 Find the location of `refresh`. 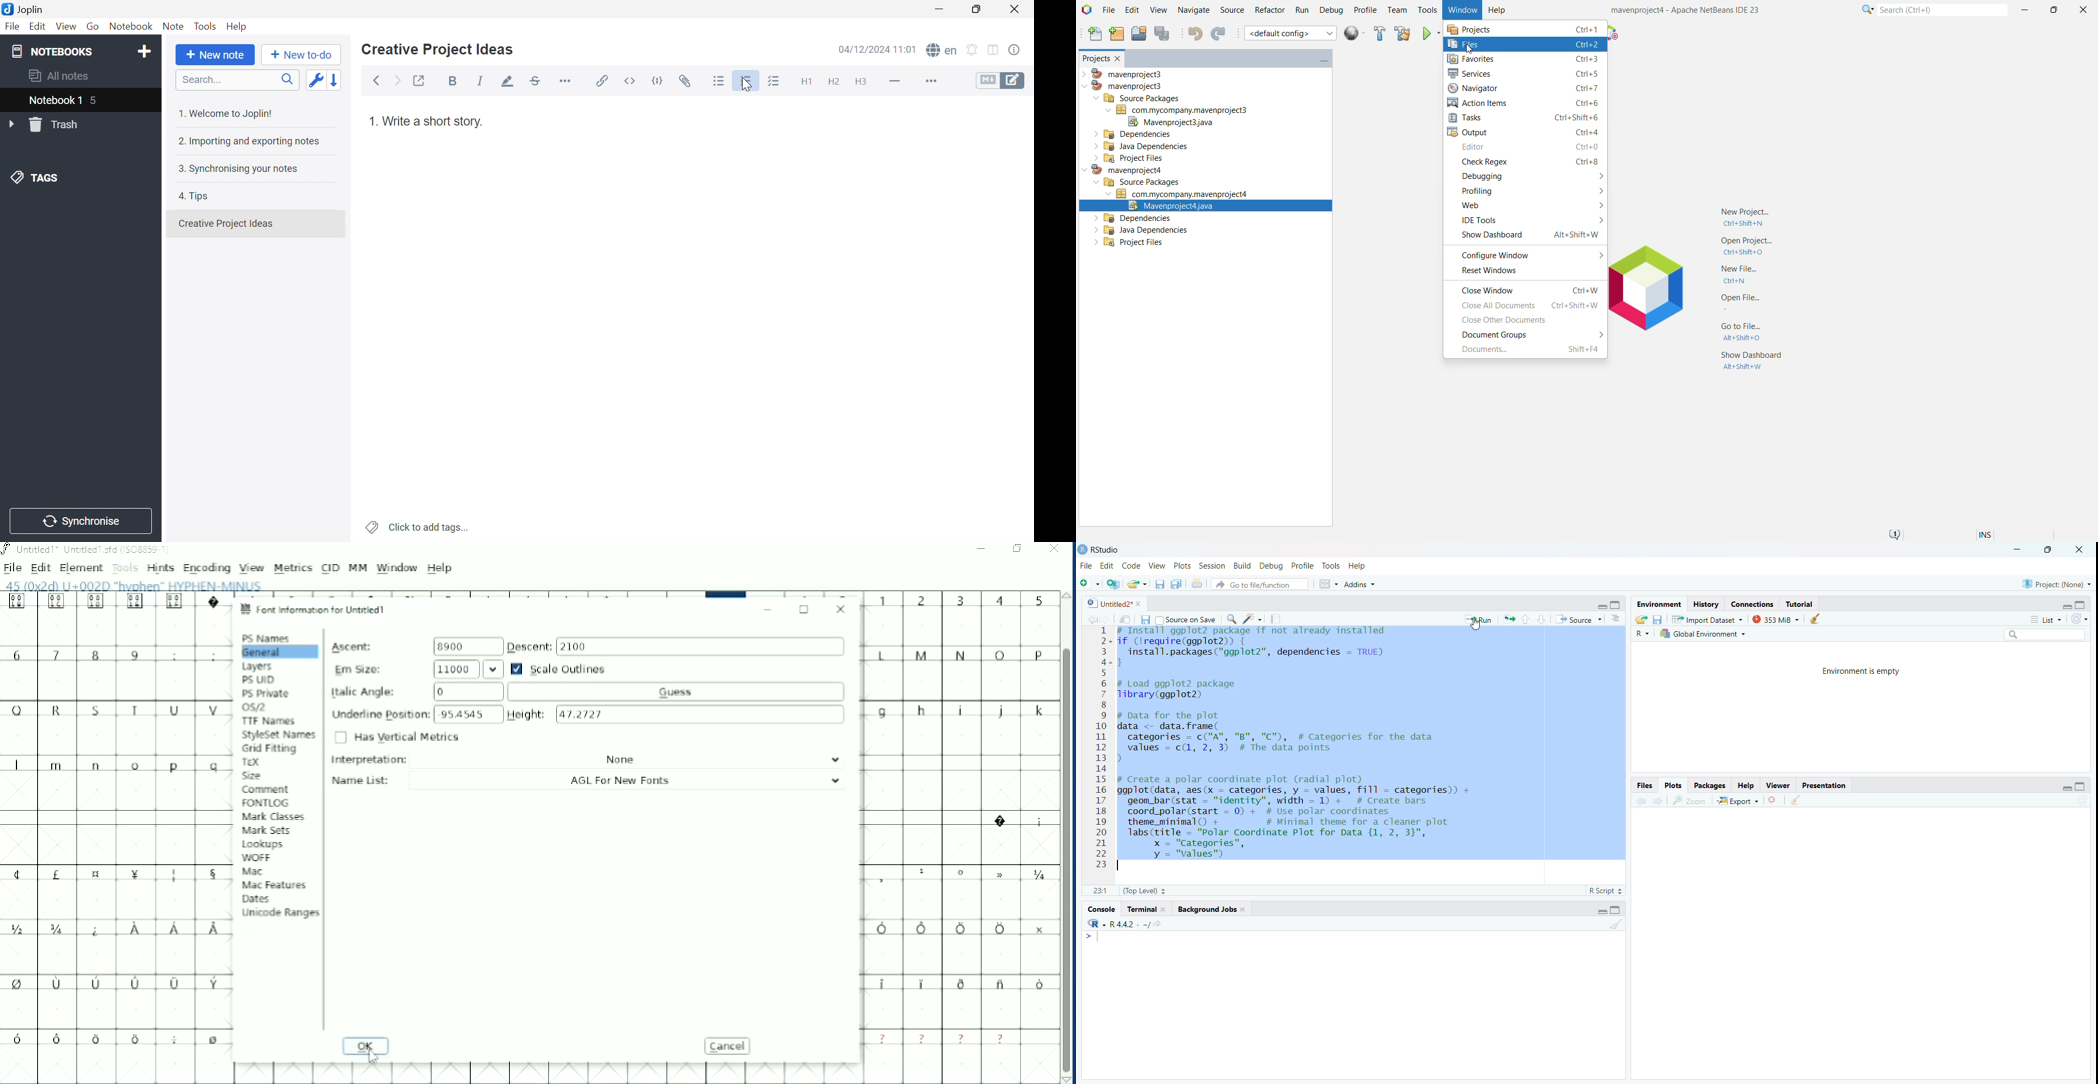

refresh is located at coordinates (2080, 619).